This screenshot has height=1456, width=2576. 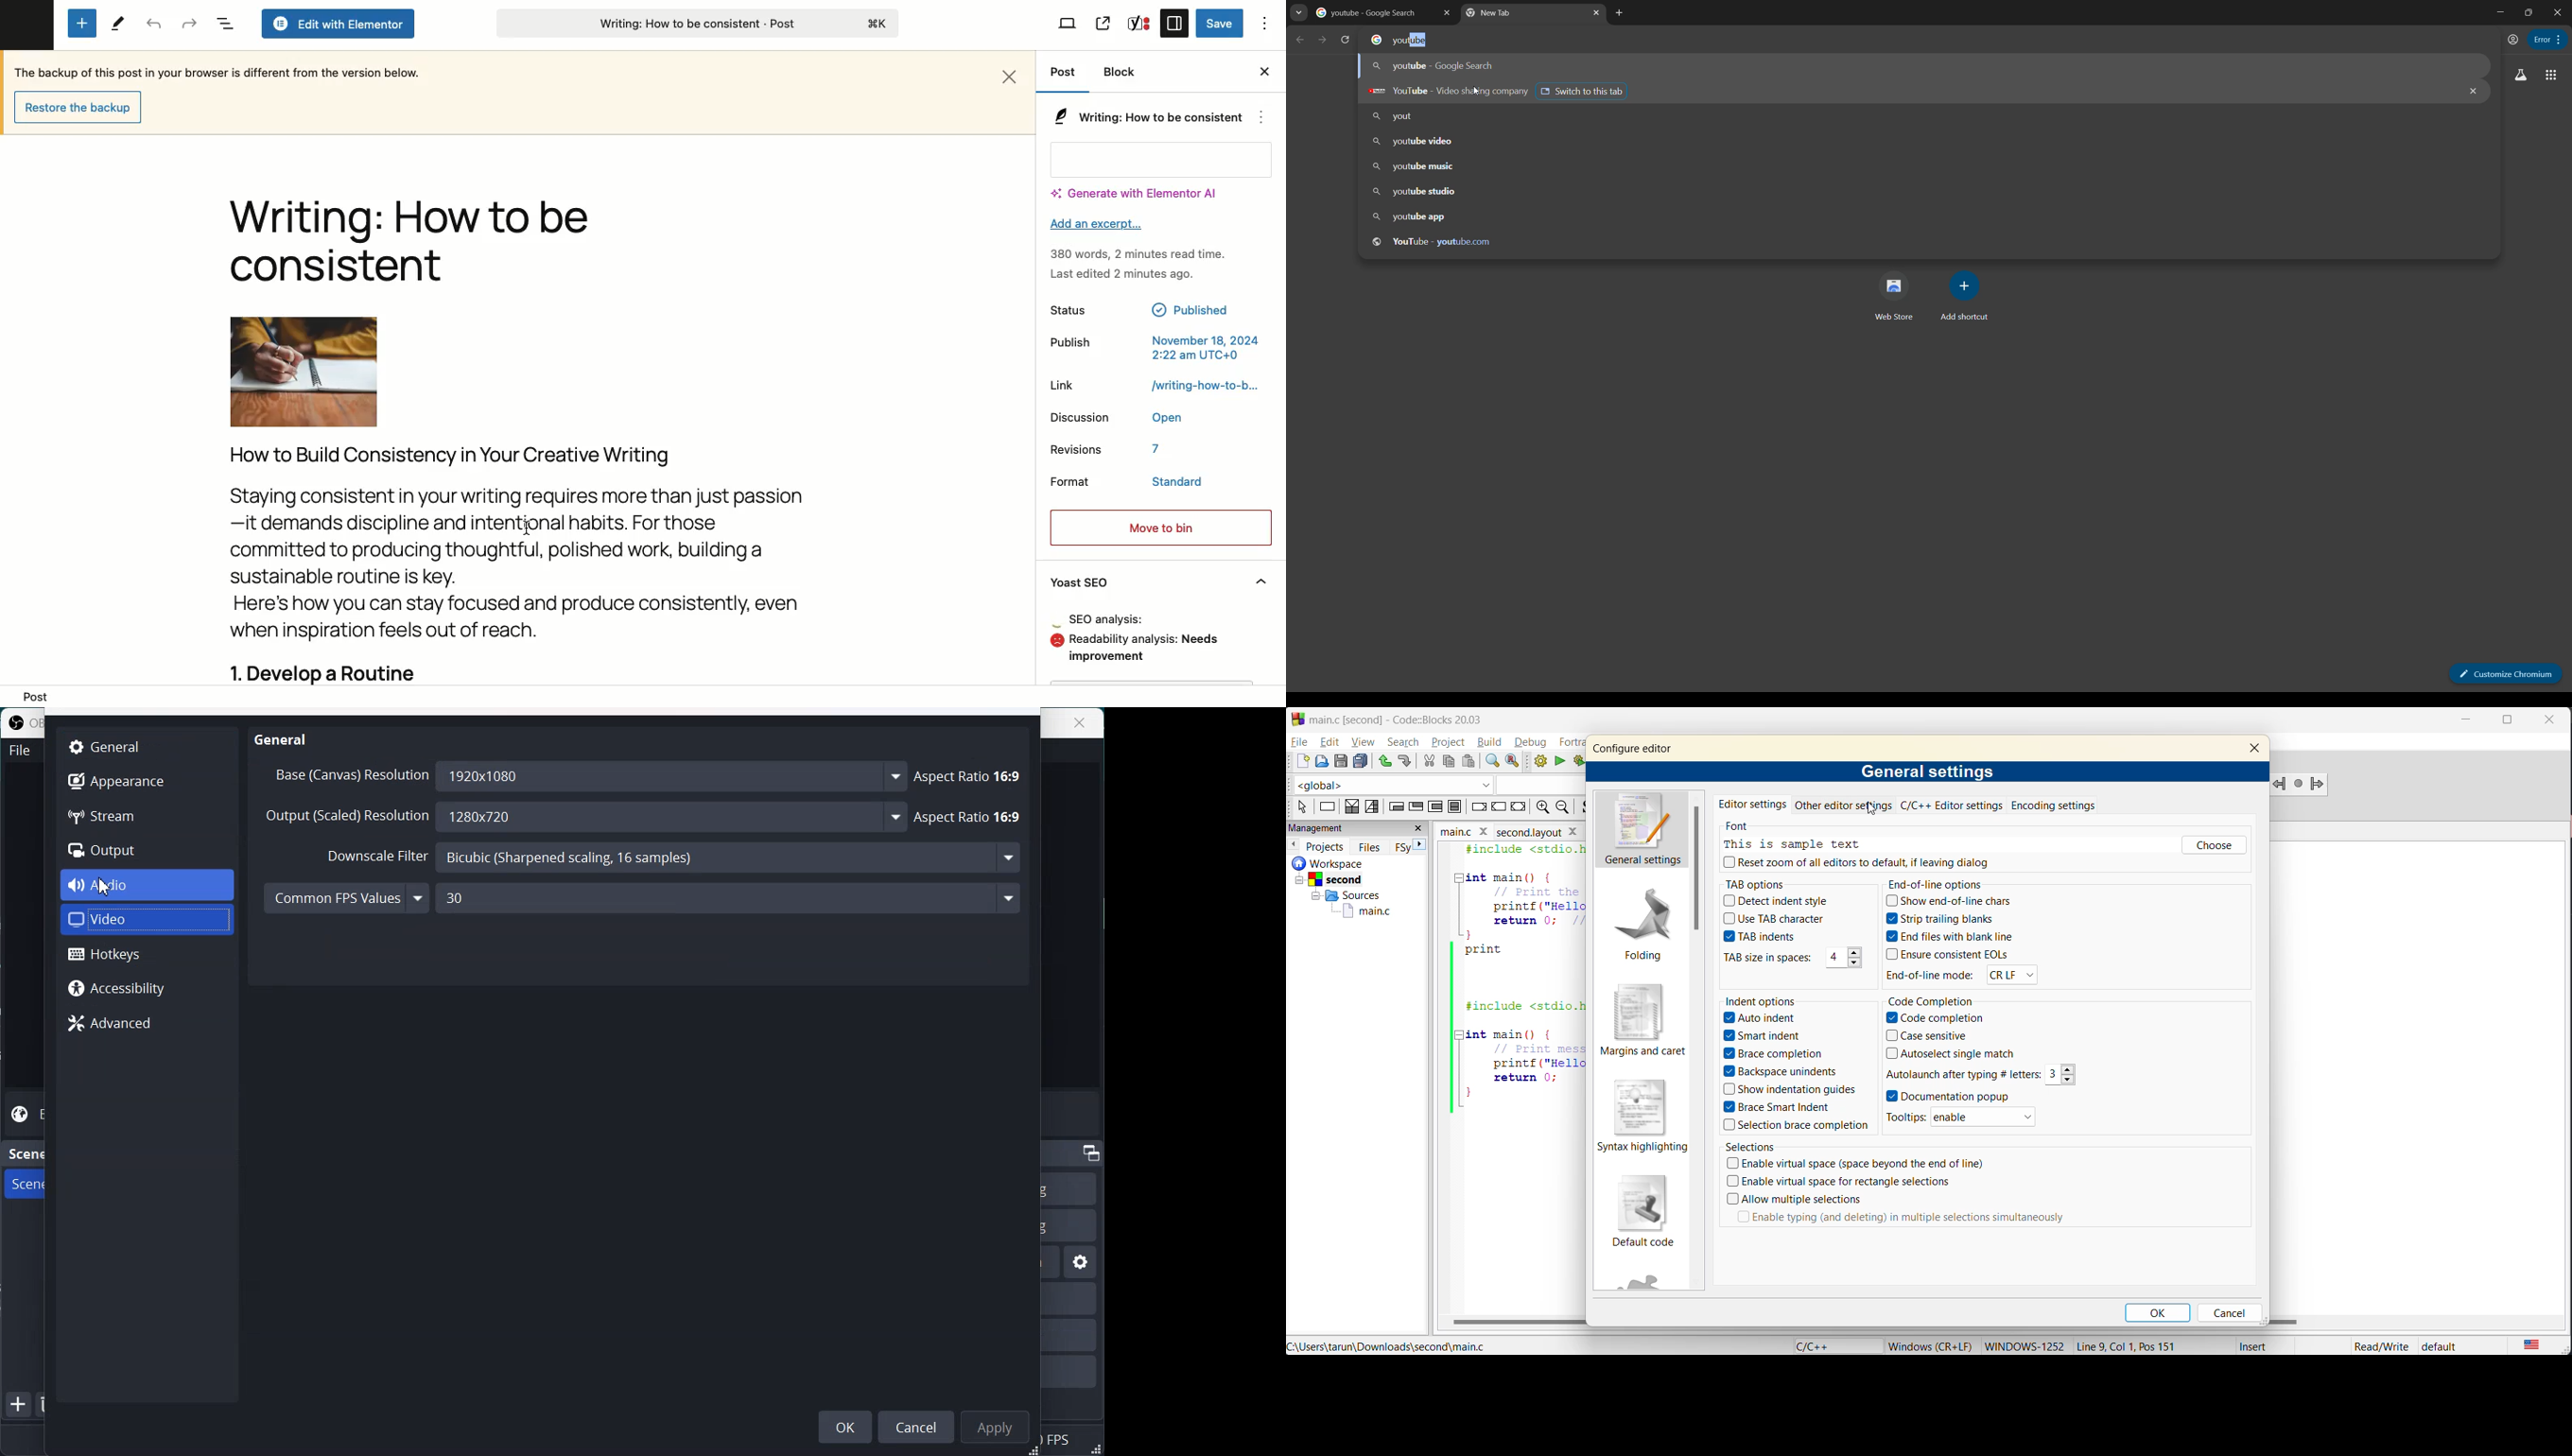 I want to click on debug, so click(x=1534, y=743).